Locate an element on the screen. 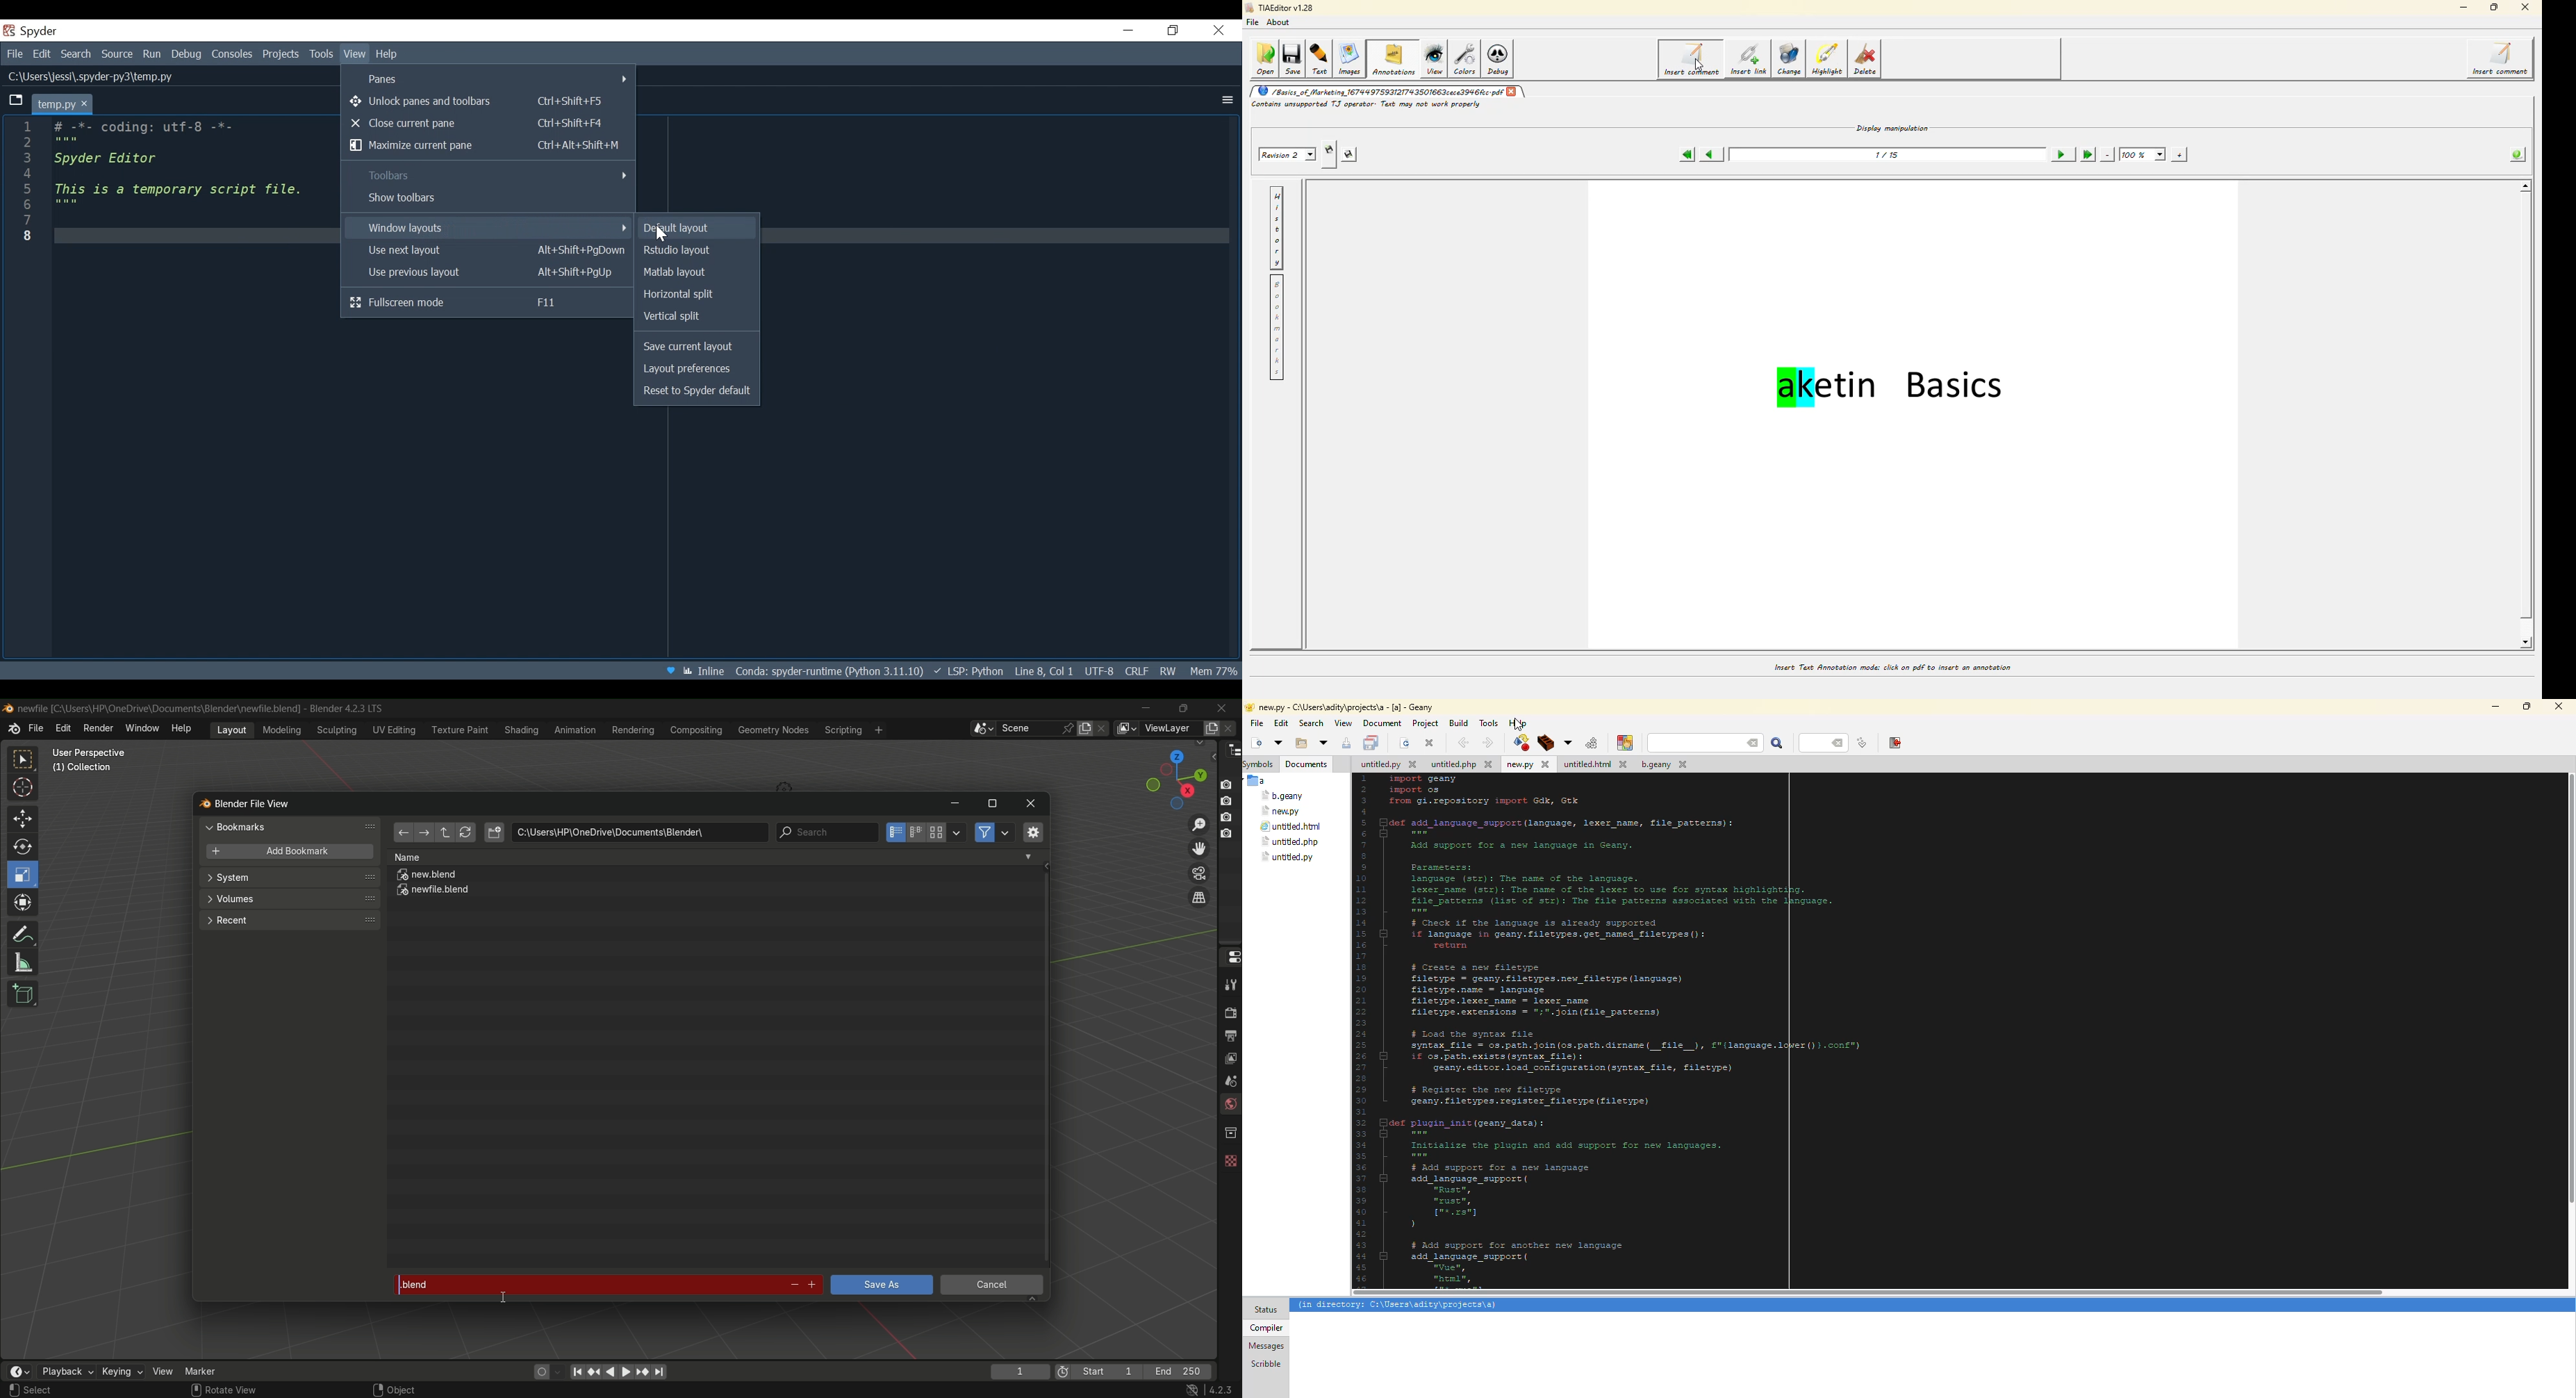  Default layout is located at coordinates (696, 228).